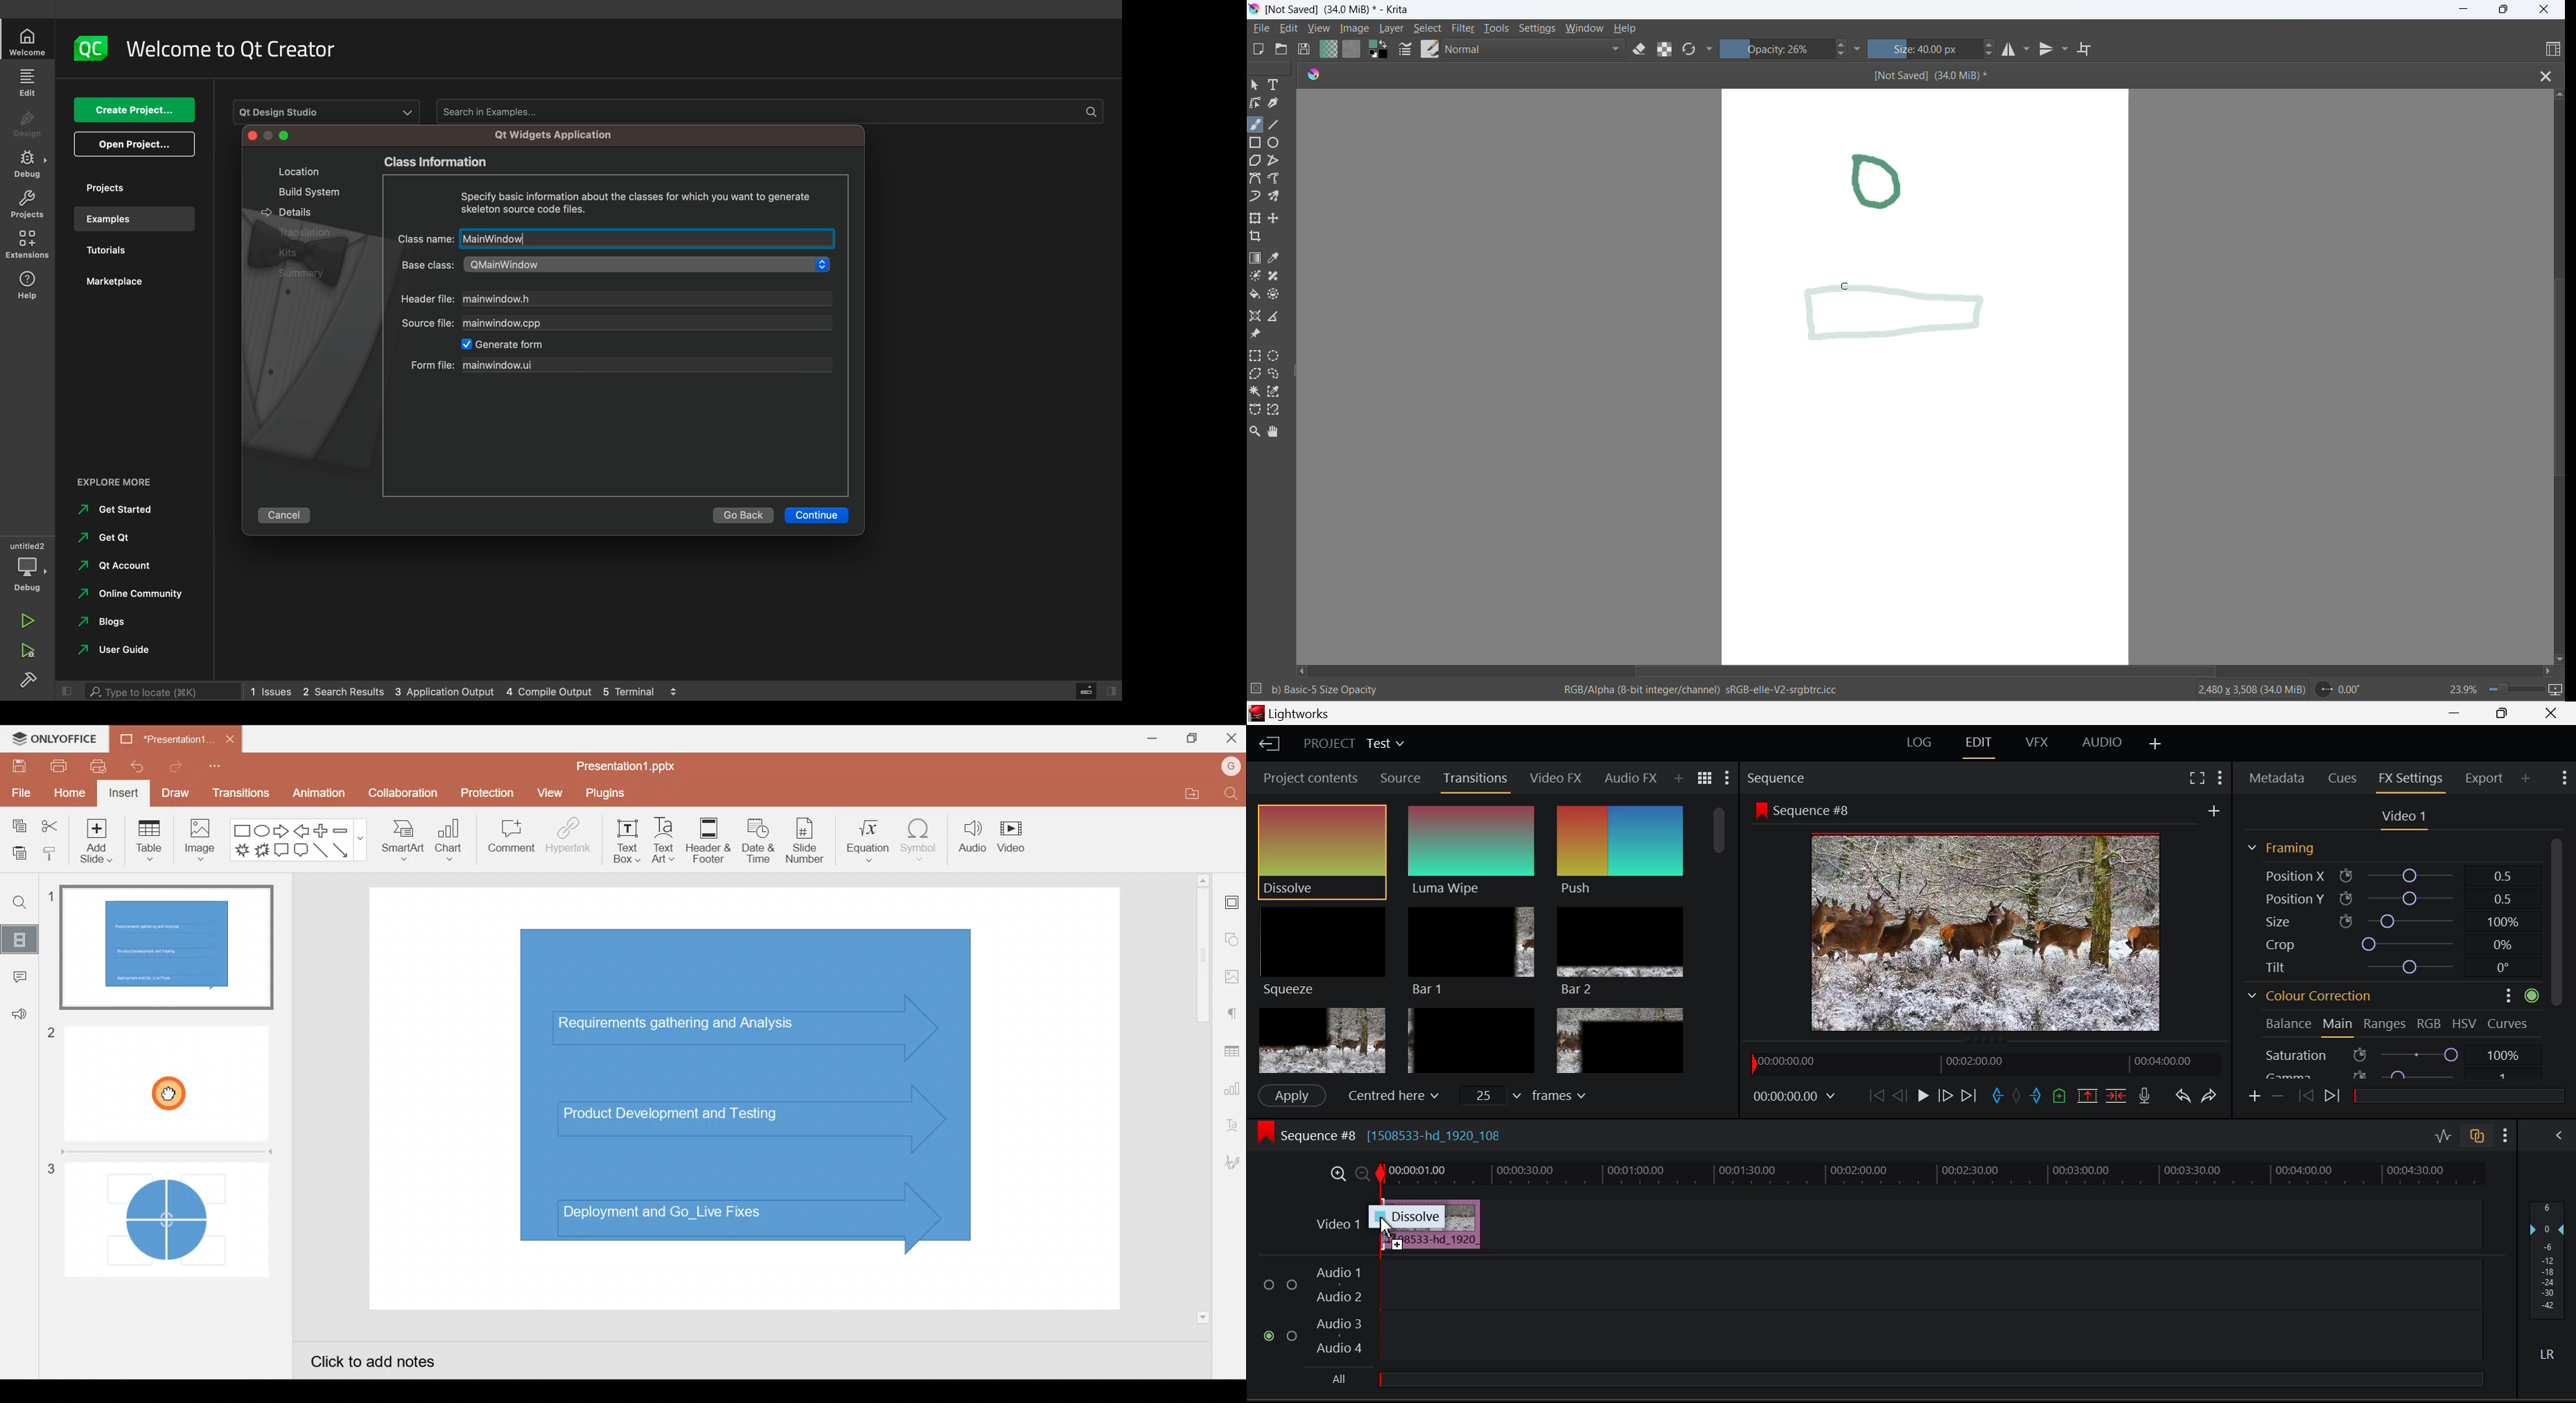 The width and height of the screenshot is (2576, 1428). What do you see at coordinates (1268, 744) in the screenshot?
I see `Back to Homepage` at bounding box center [1268, 744].